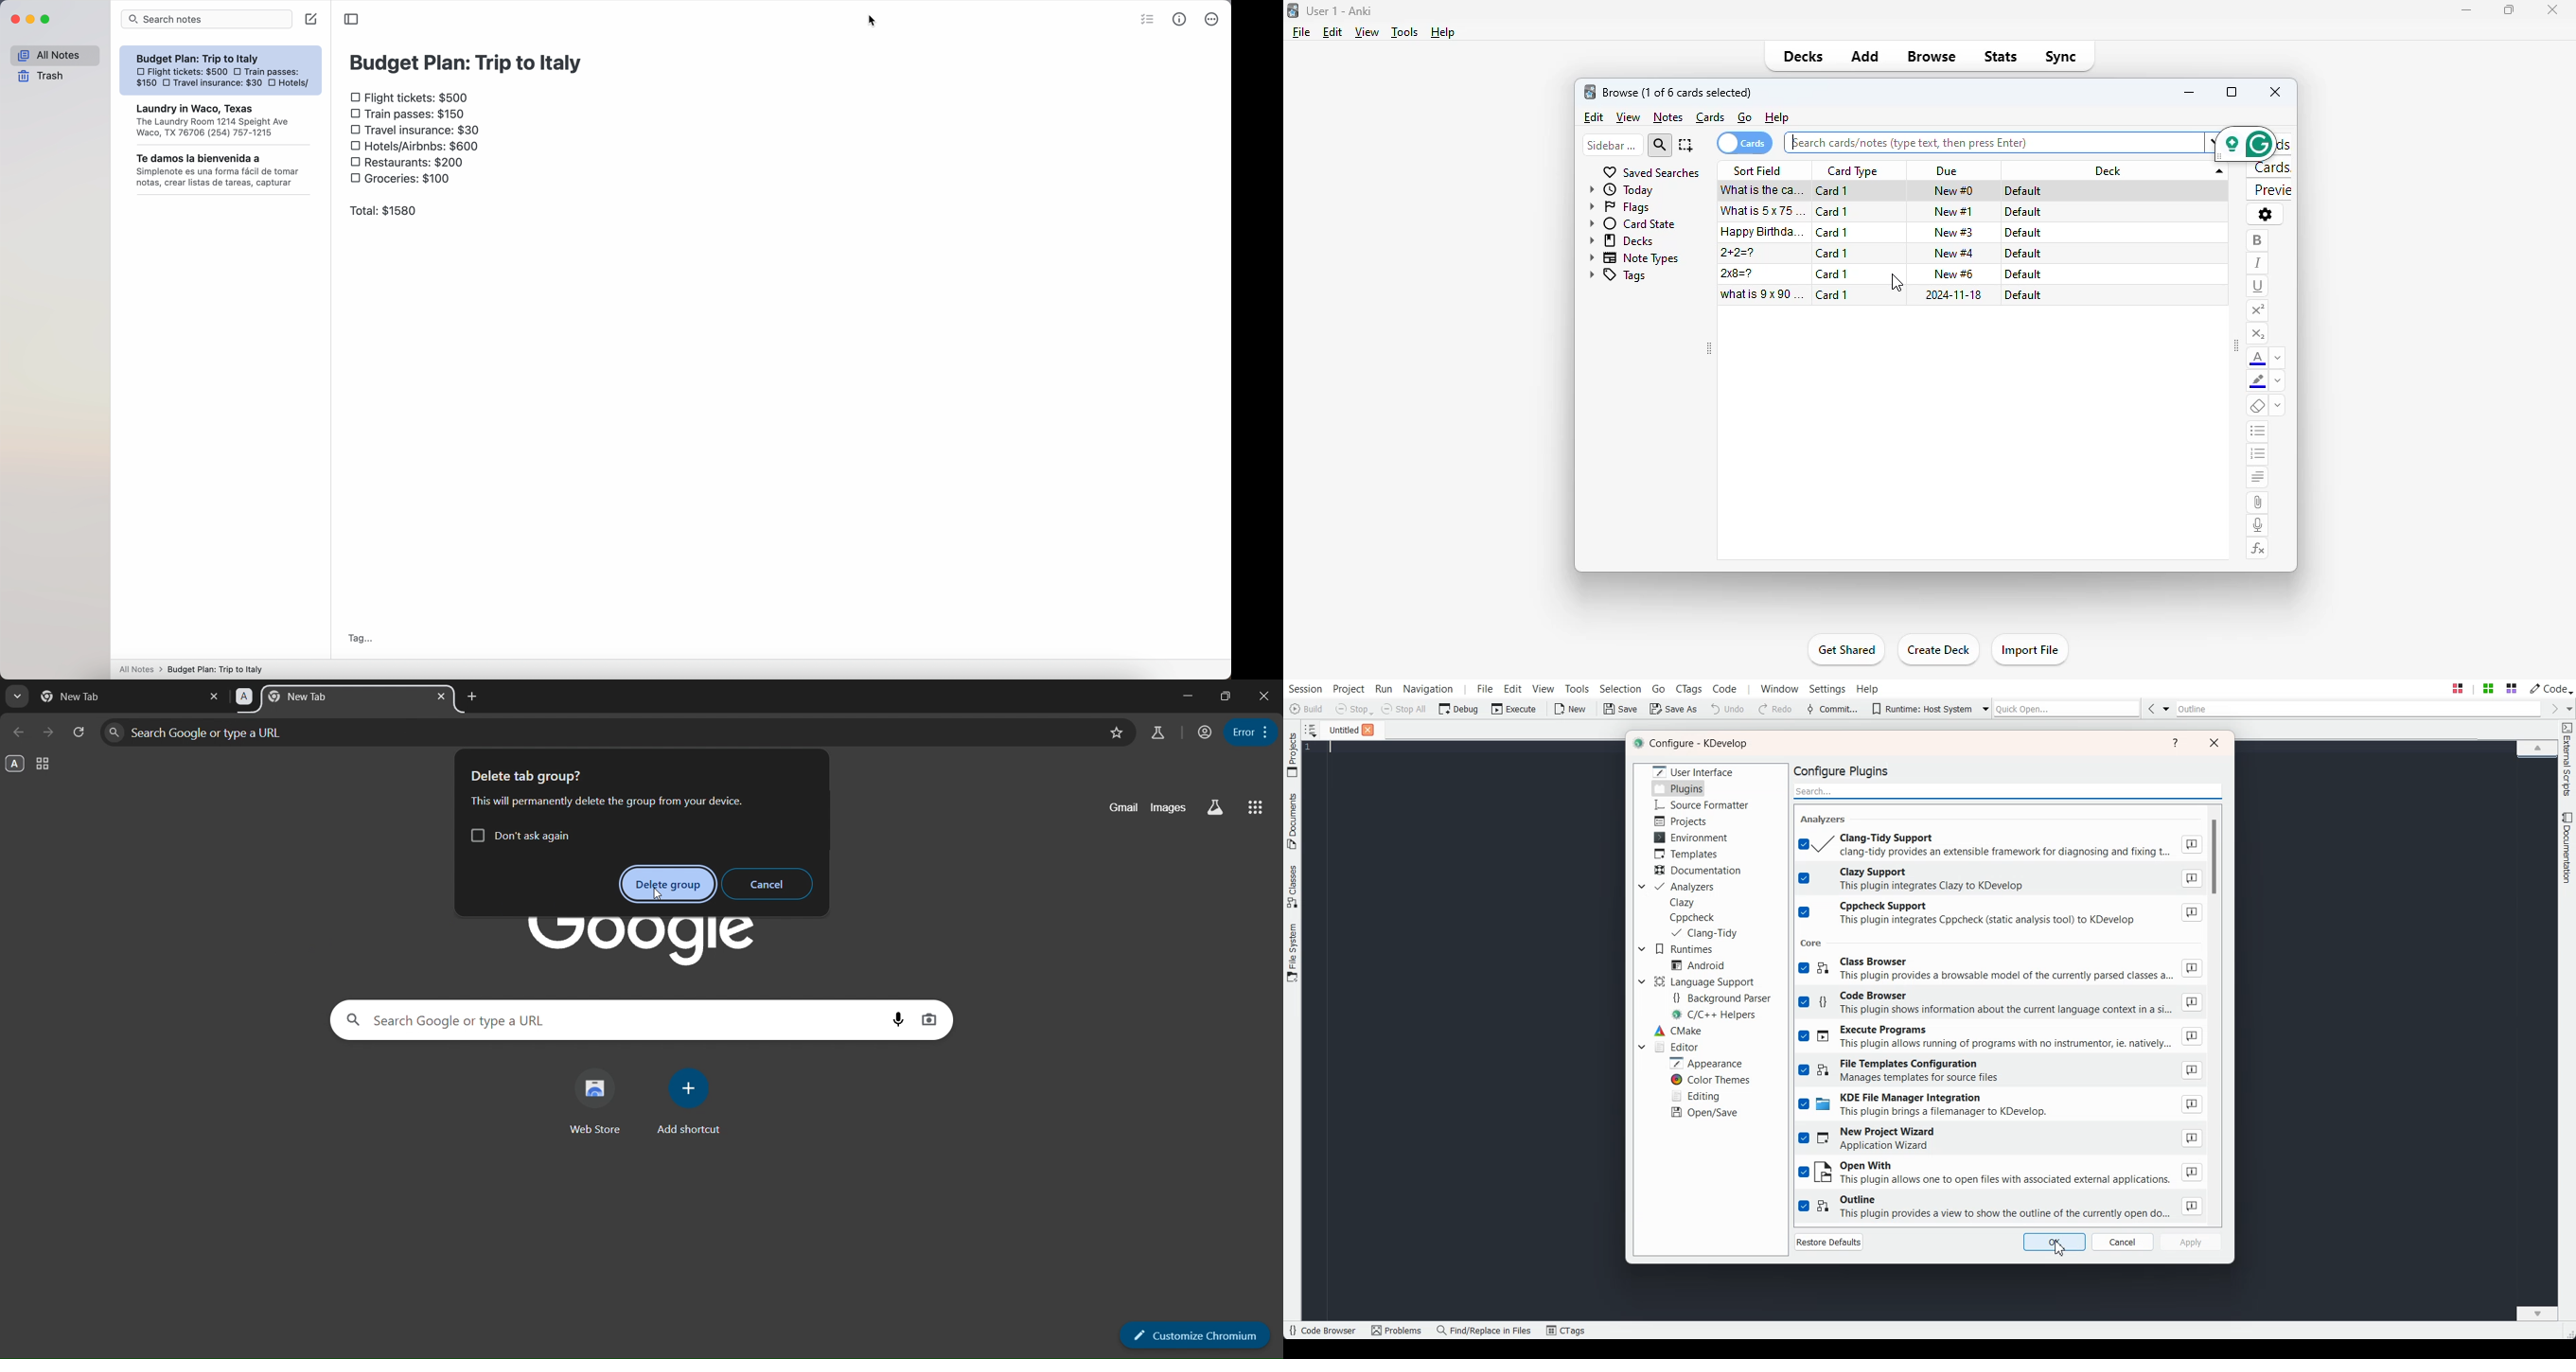  Describe the element at coordinates (1739, 274) in the screenshot. I see `2x8=?` at that location.